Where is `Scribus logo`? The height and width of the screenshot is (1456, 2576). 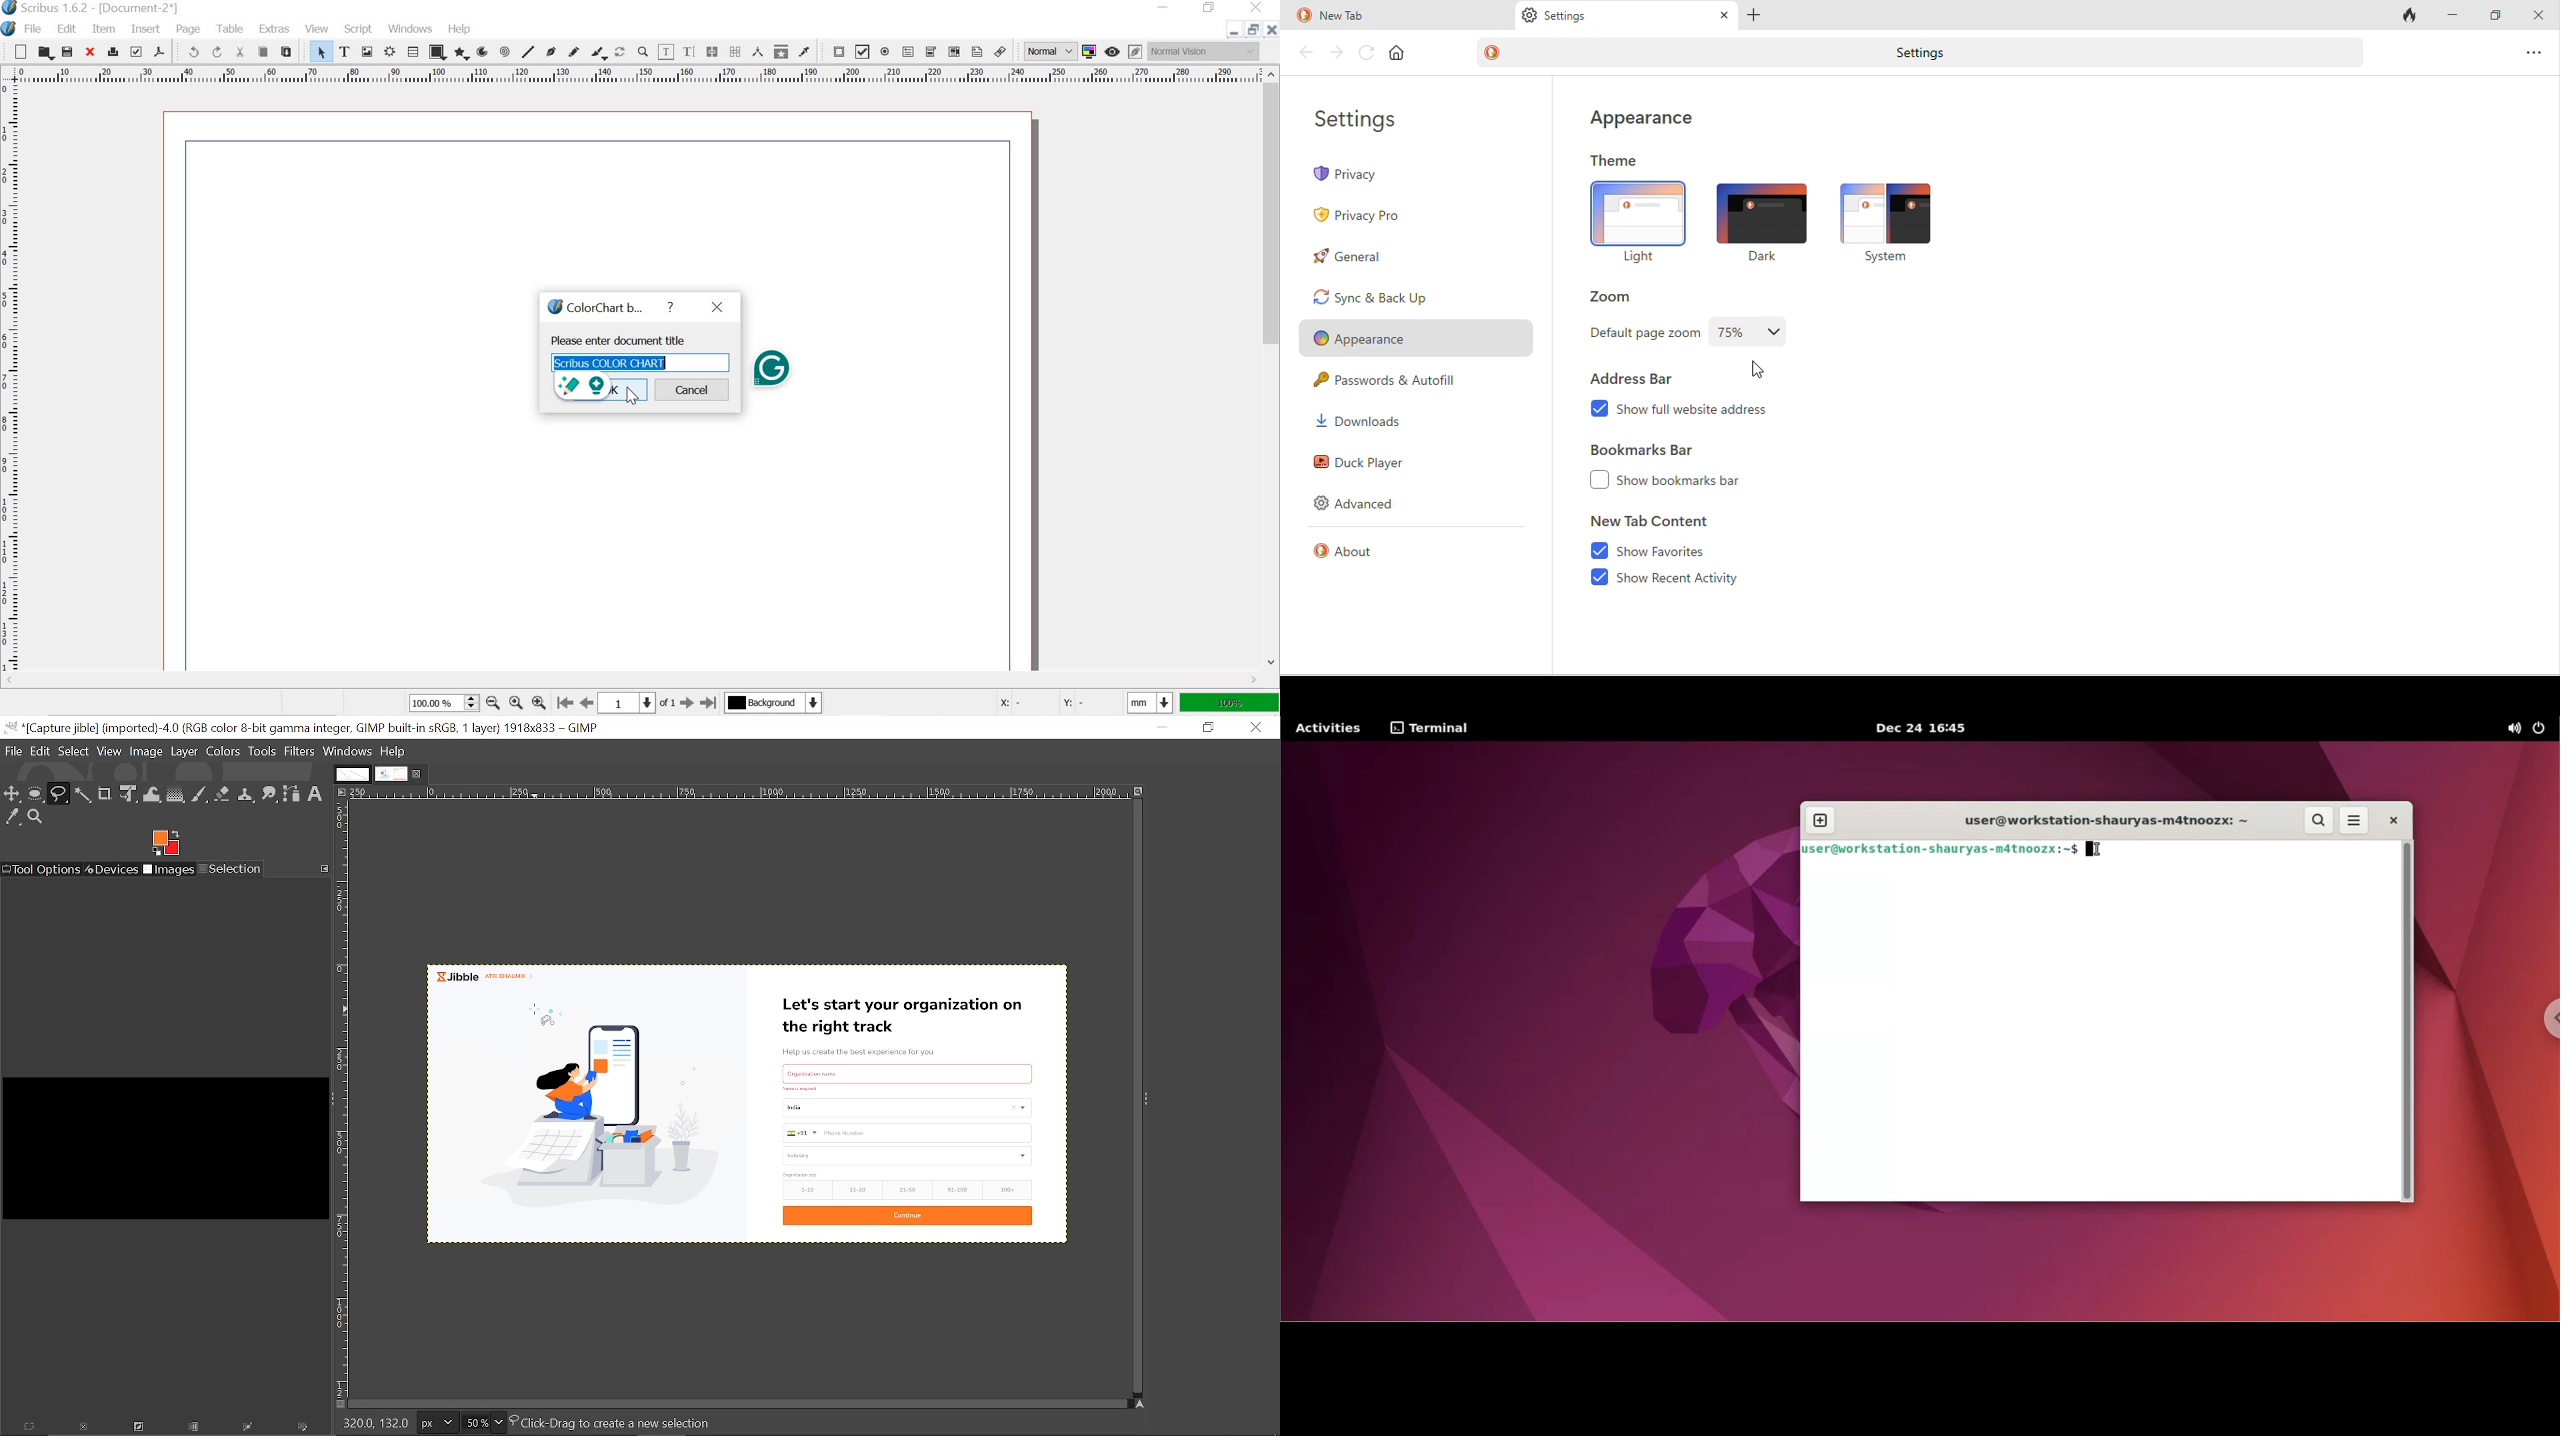 Scribus logo is located at coordinates (551, 307).